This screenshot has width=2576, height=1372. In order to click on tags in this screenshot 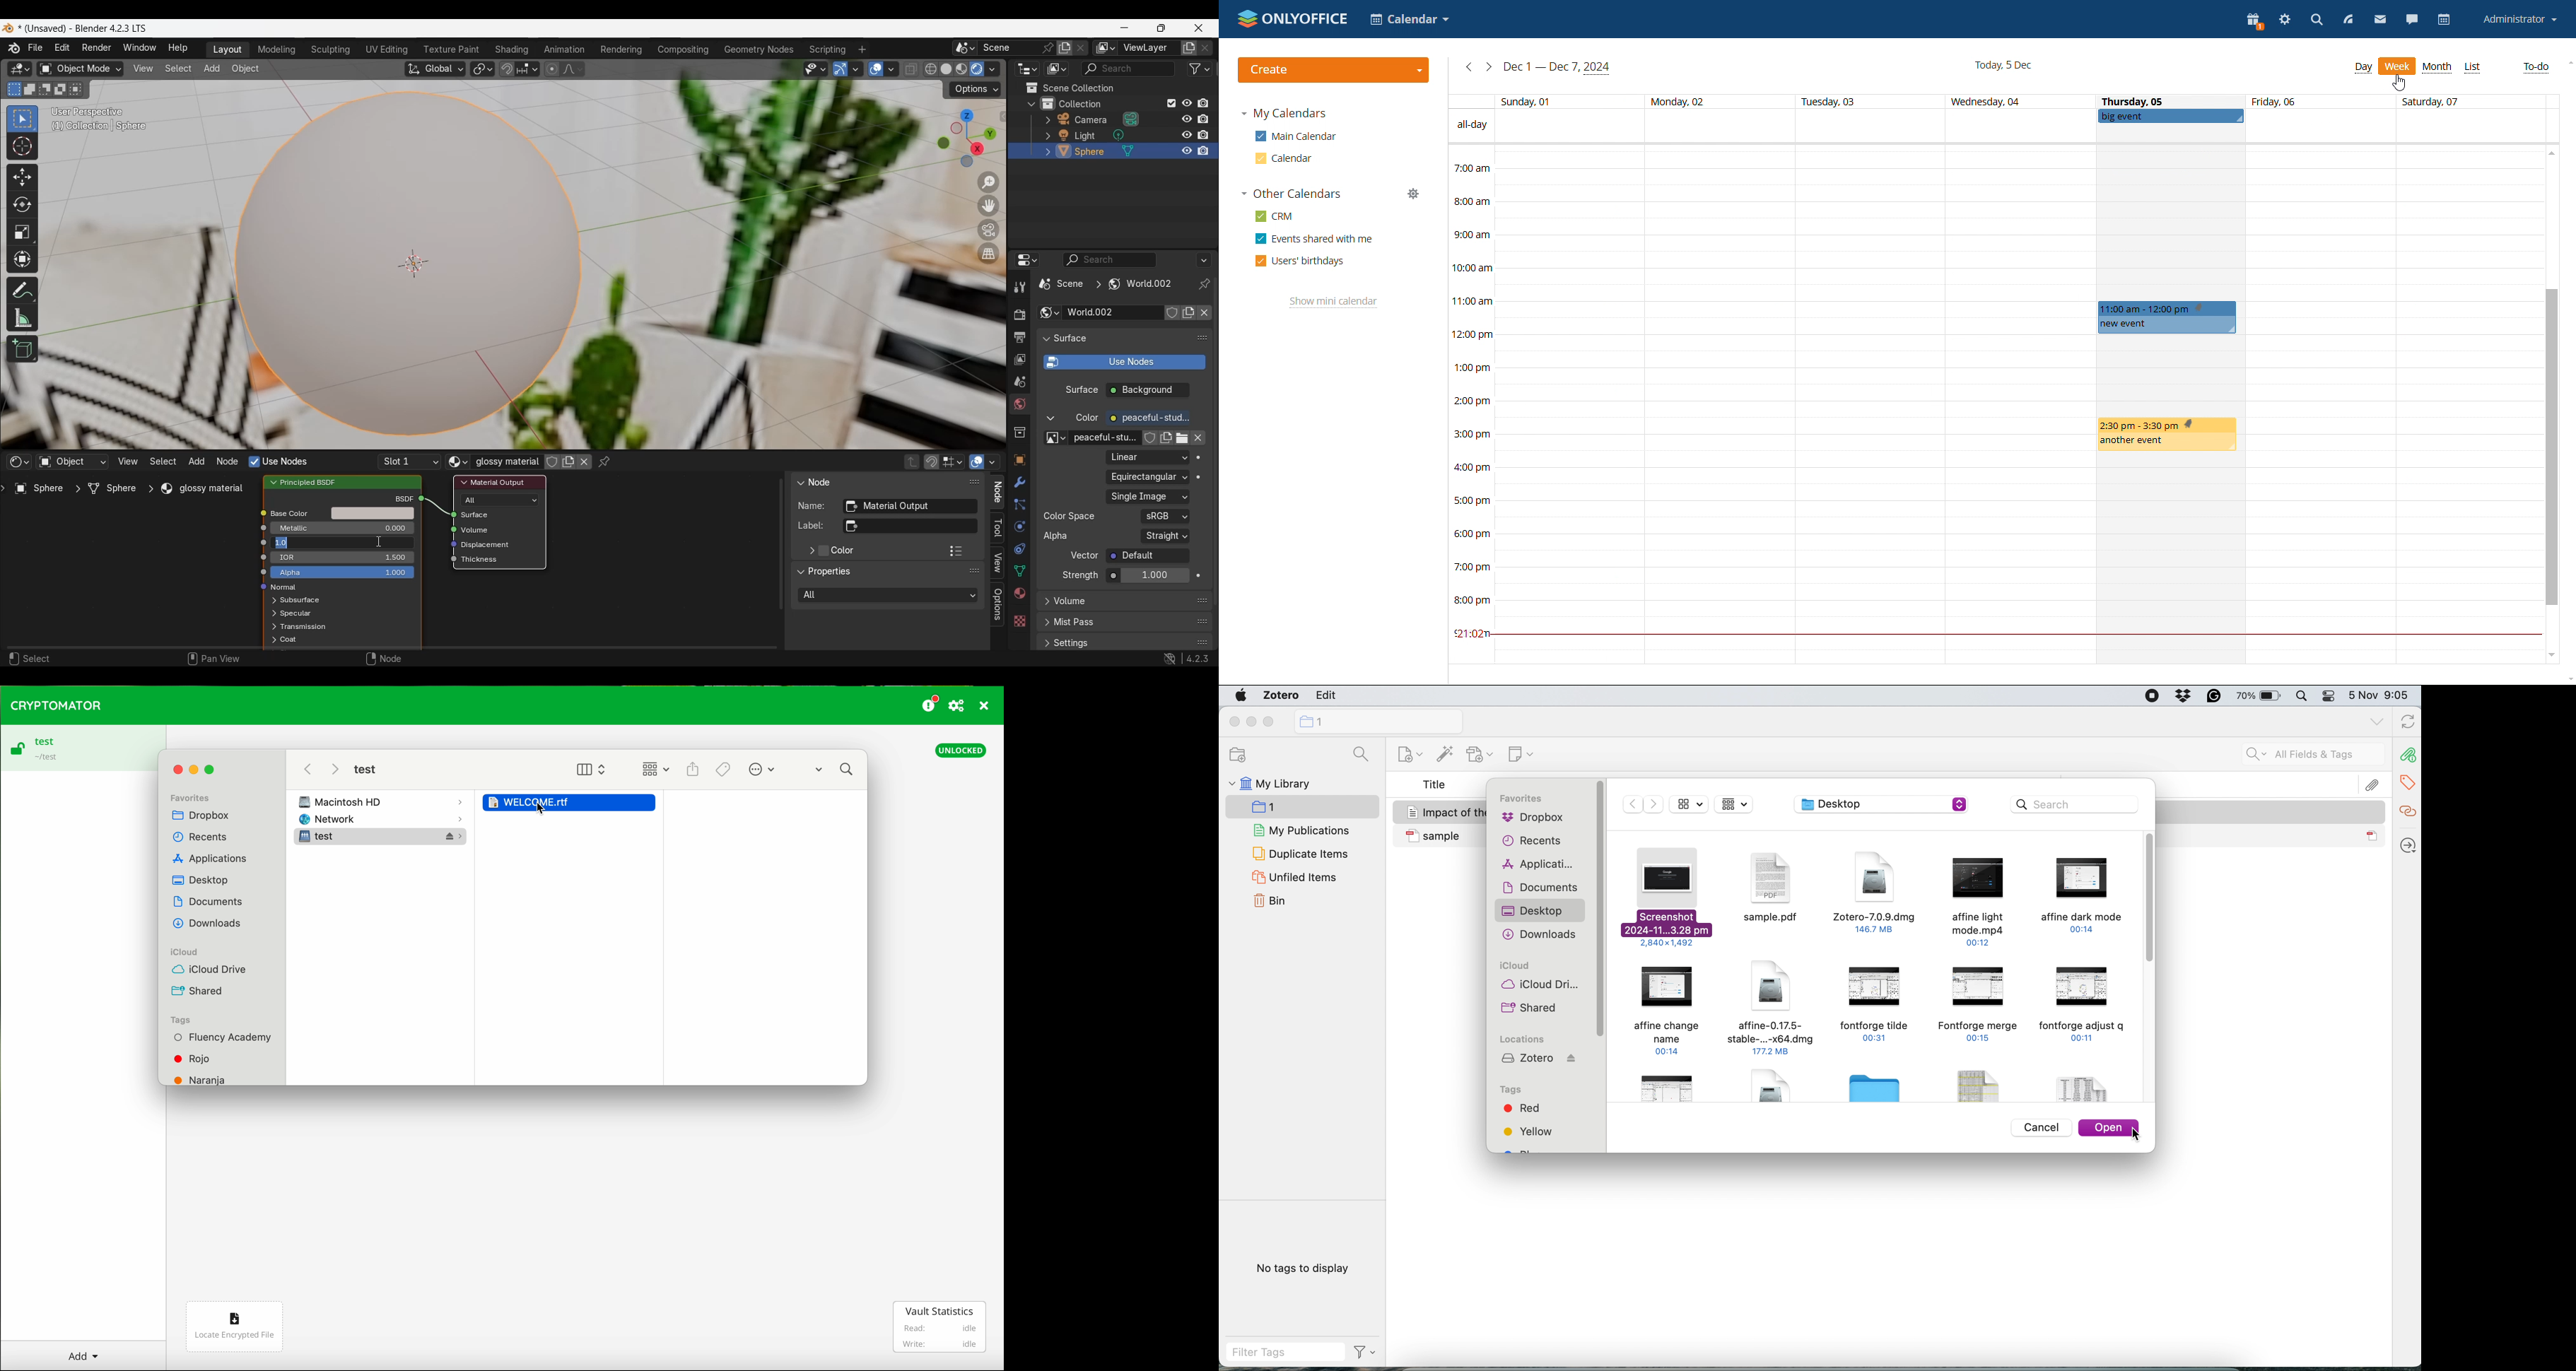, I will do `click(2409, 780)`.